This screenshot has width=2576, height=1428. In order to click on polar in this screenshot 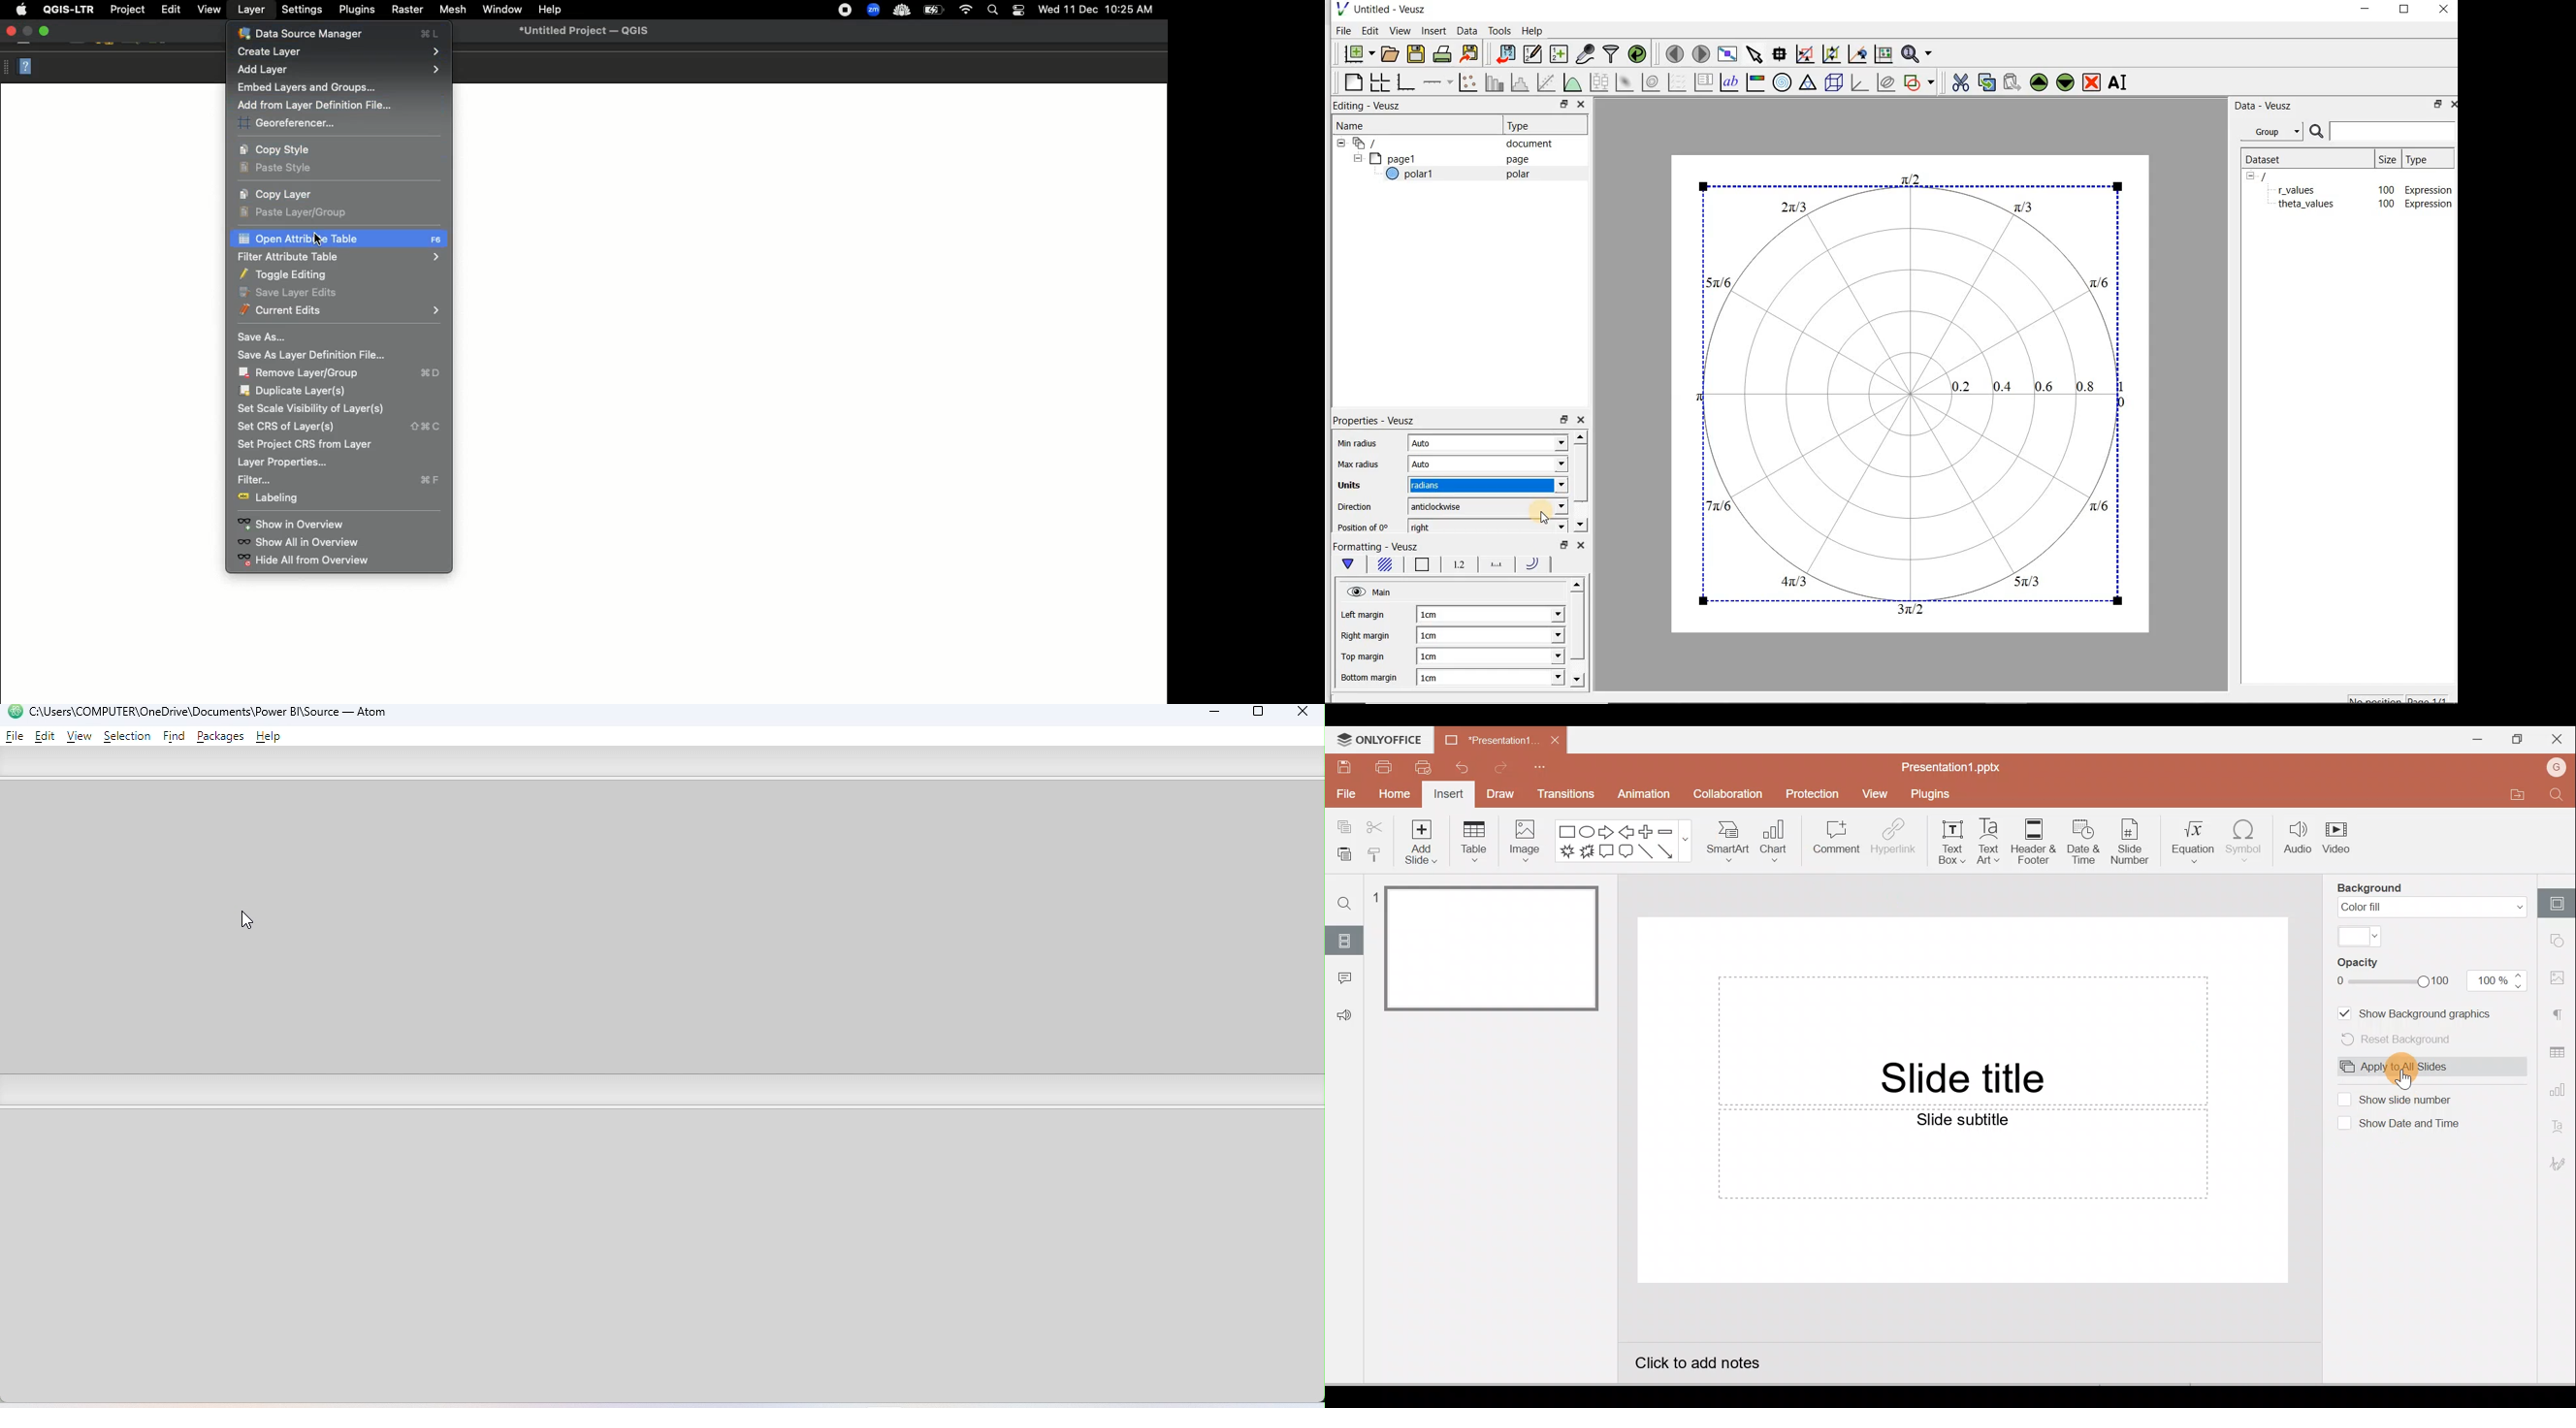, I will do `click(1519, 177)`.